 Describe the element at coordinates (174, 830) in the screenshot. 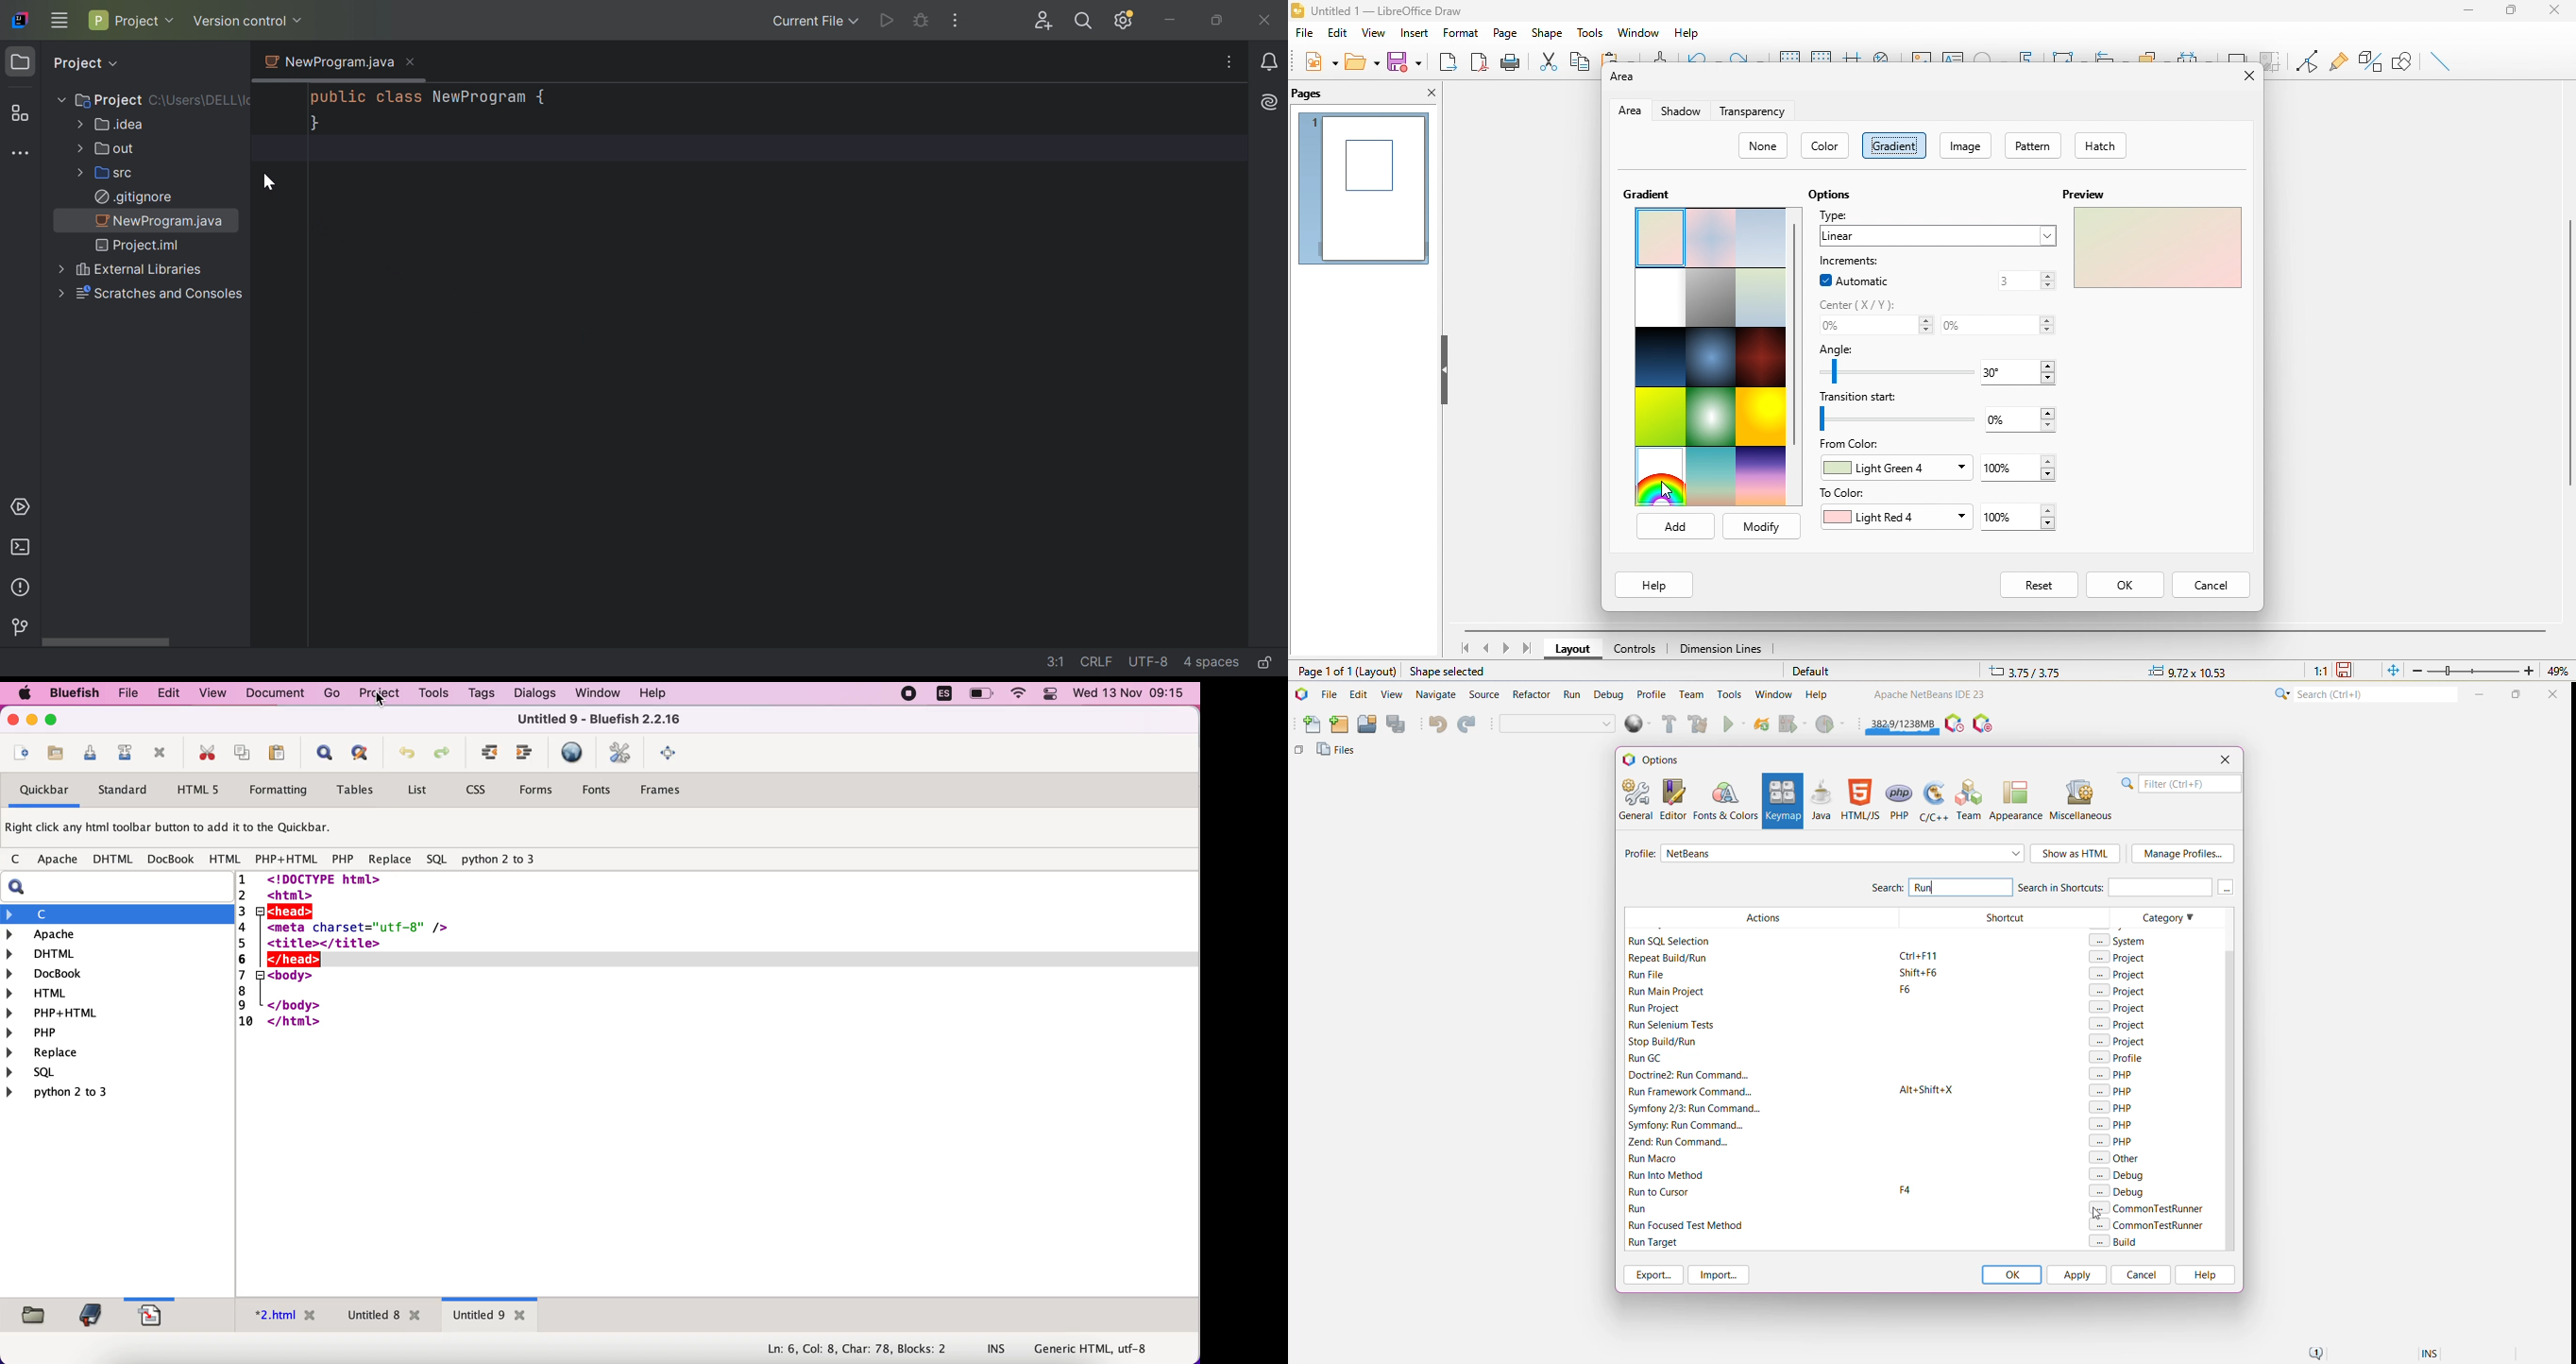

I see `right click any html toolbar button to add it to the quickbar` at that location.